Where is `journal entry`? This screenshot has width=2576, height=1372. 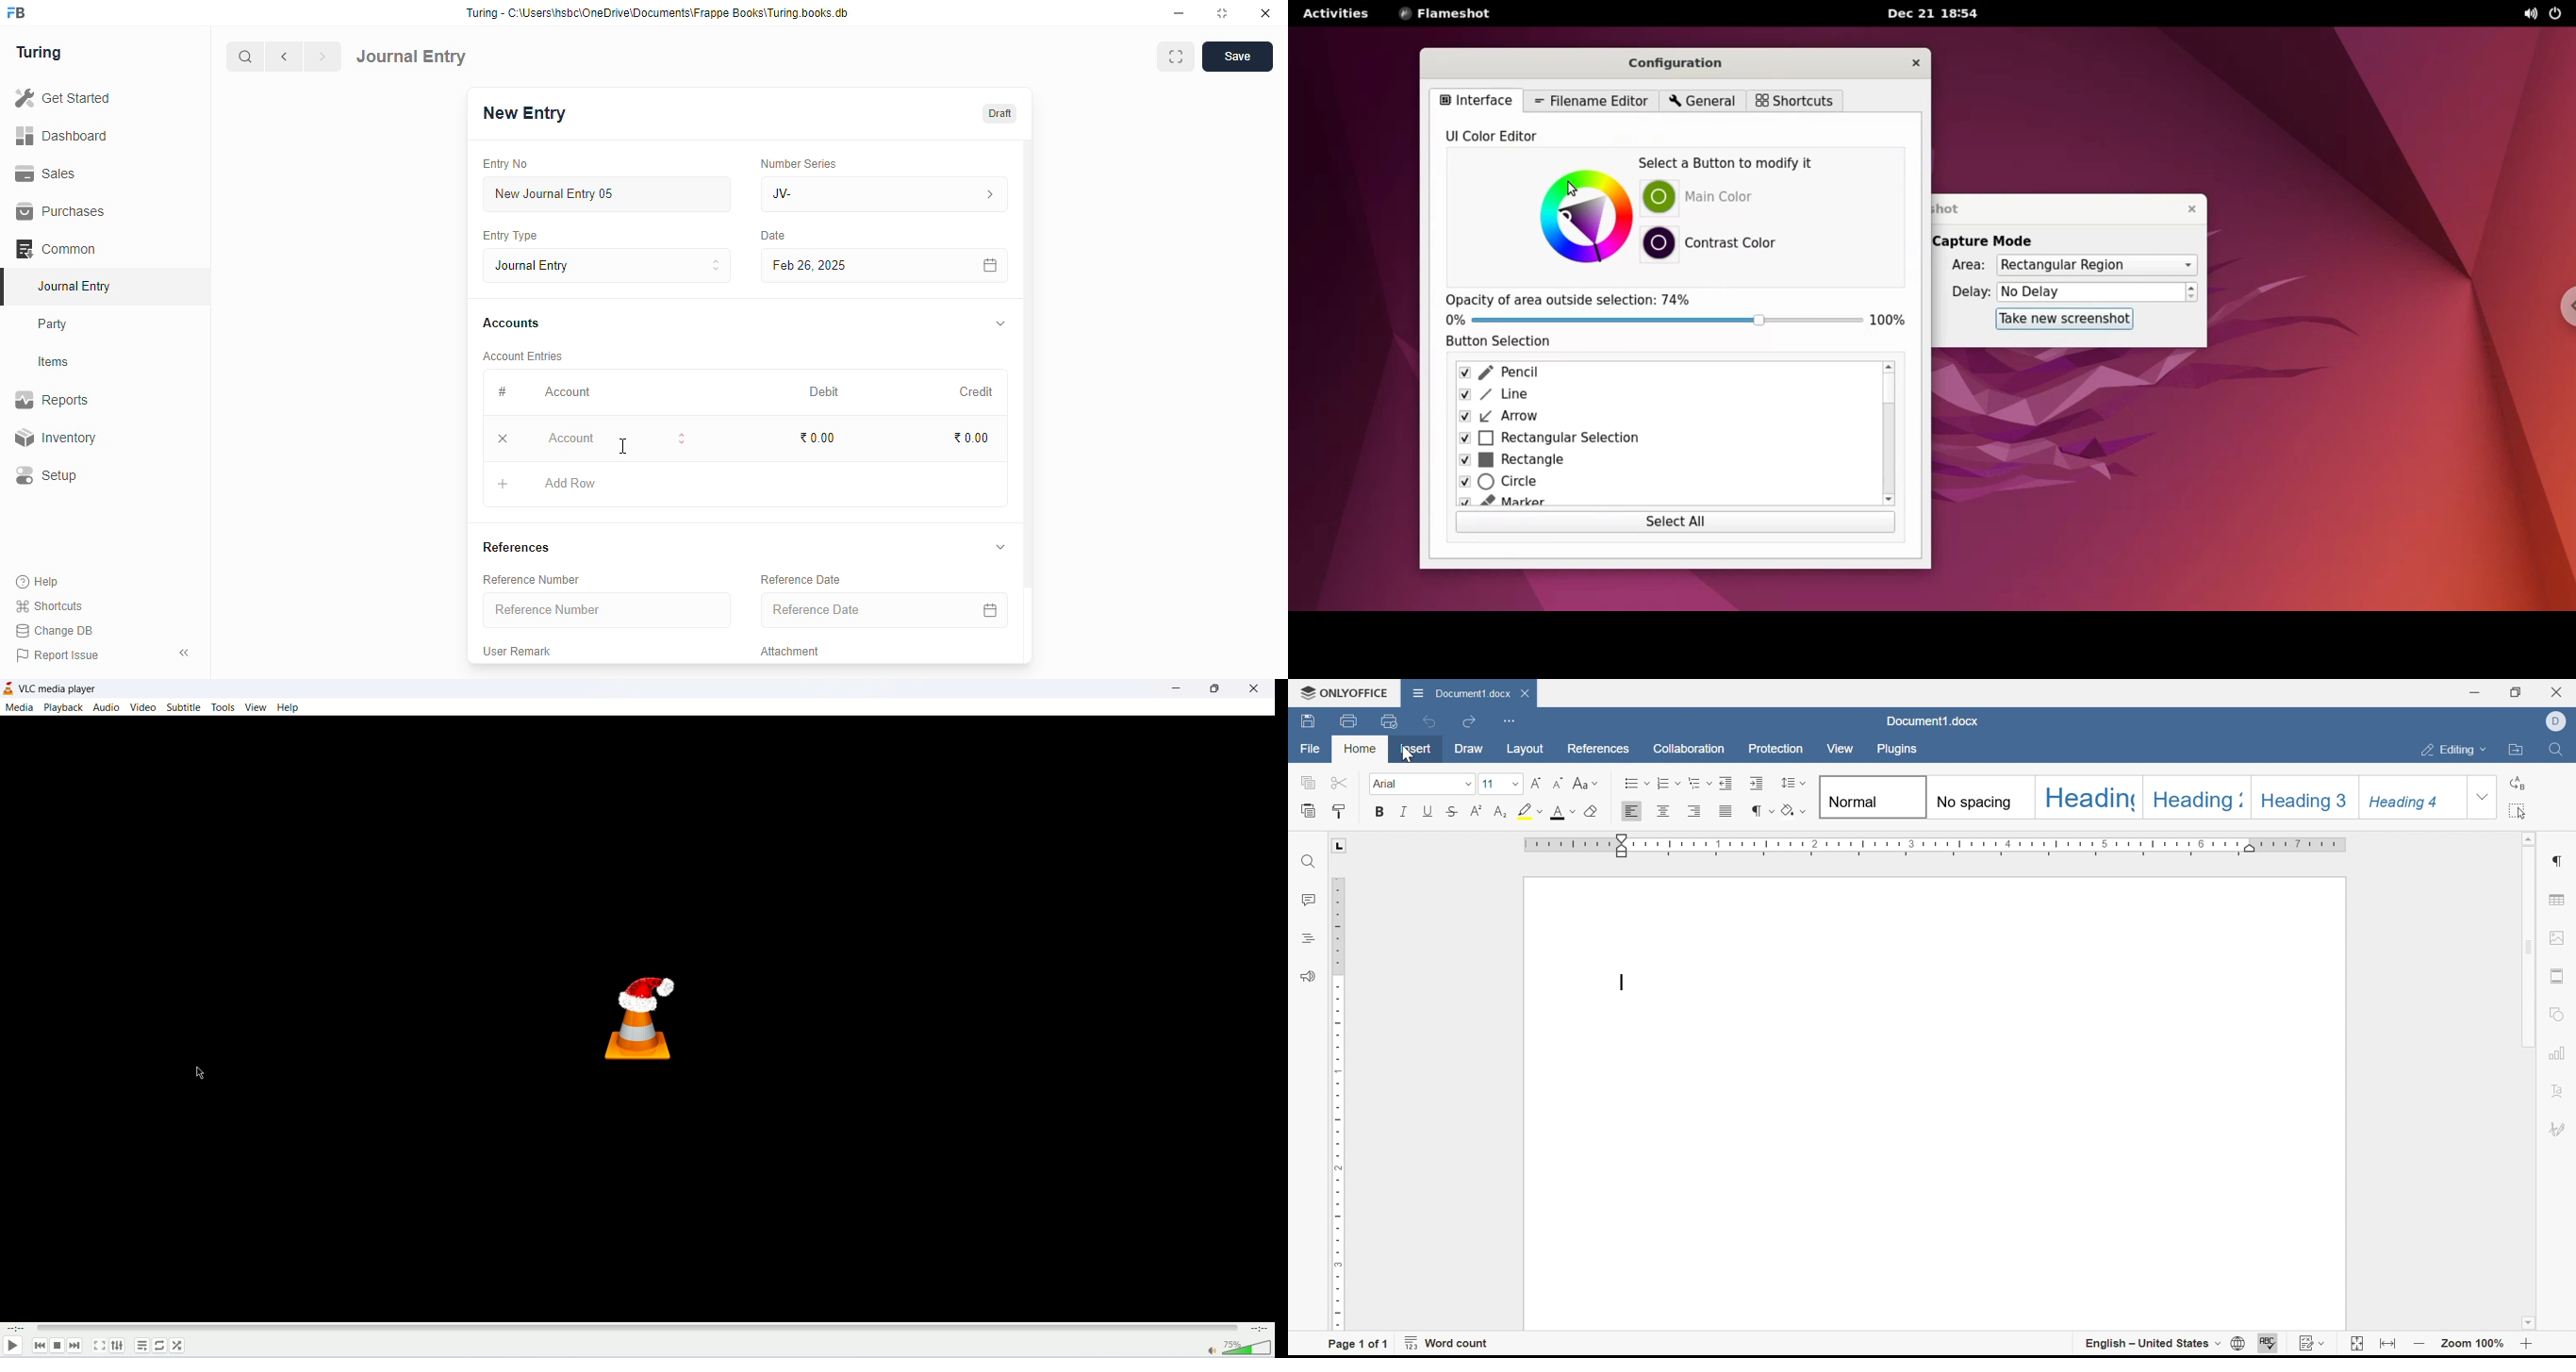
journal entry is located at coordinates (74, 286).